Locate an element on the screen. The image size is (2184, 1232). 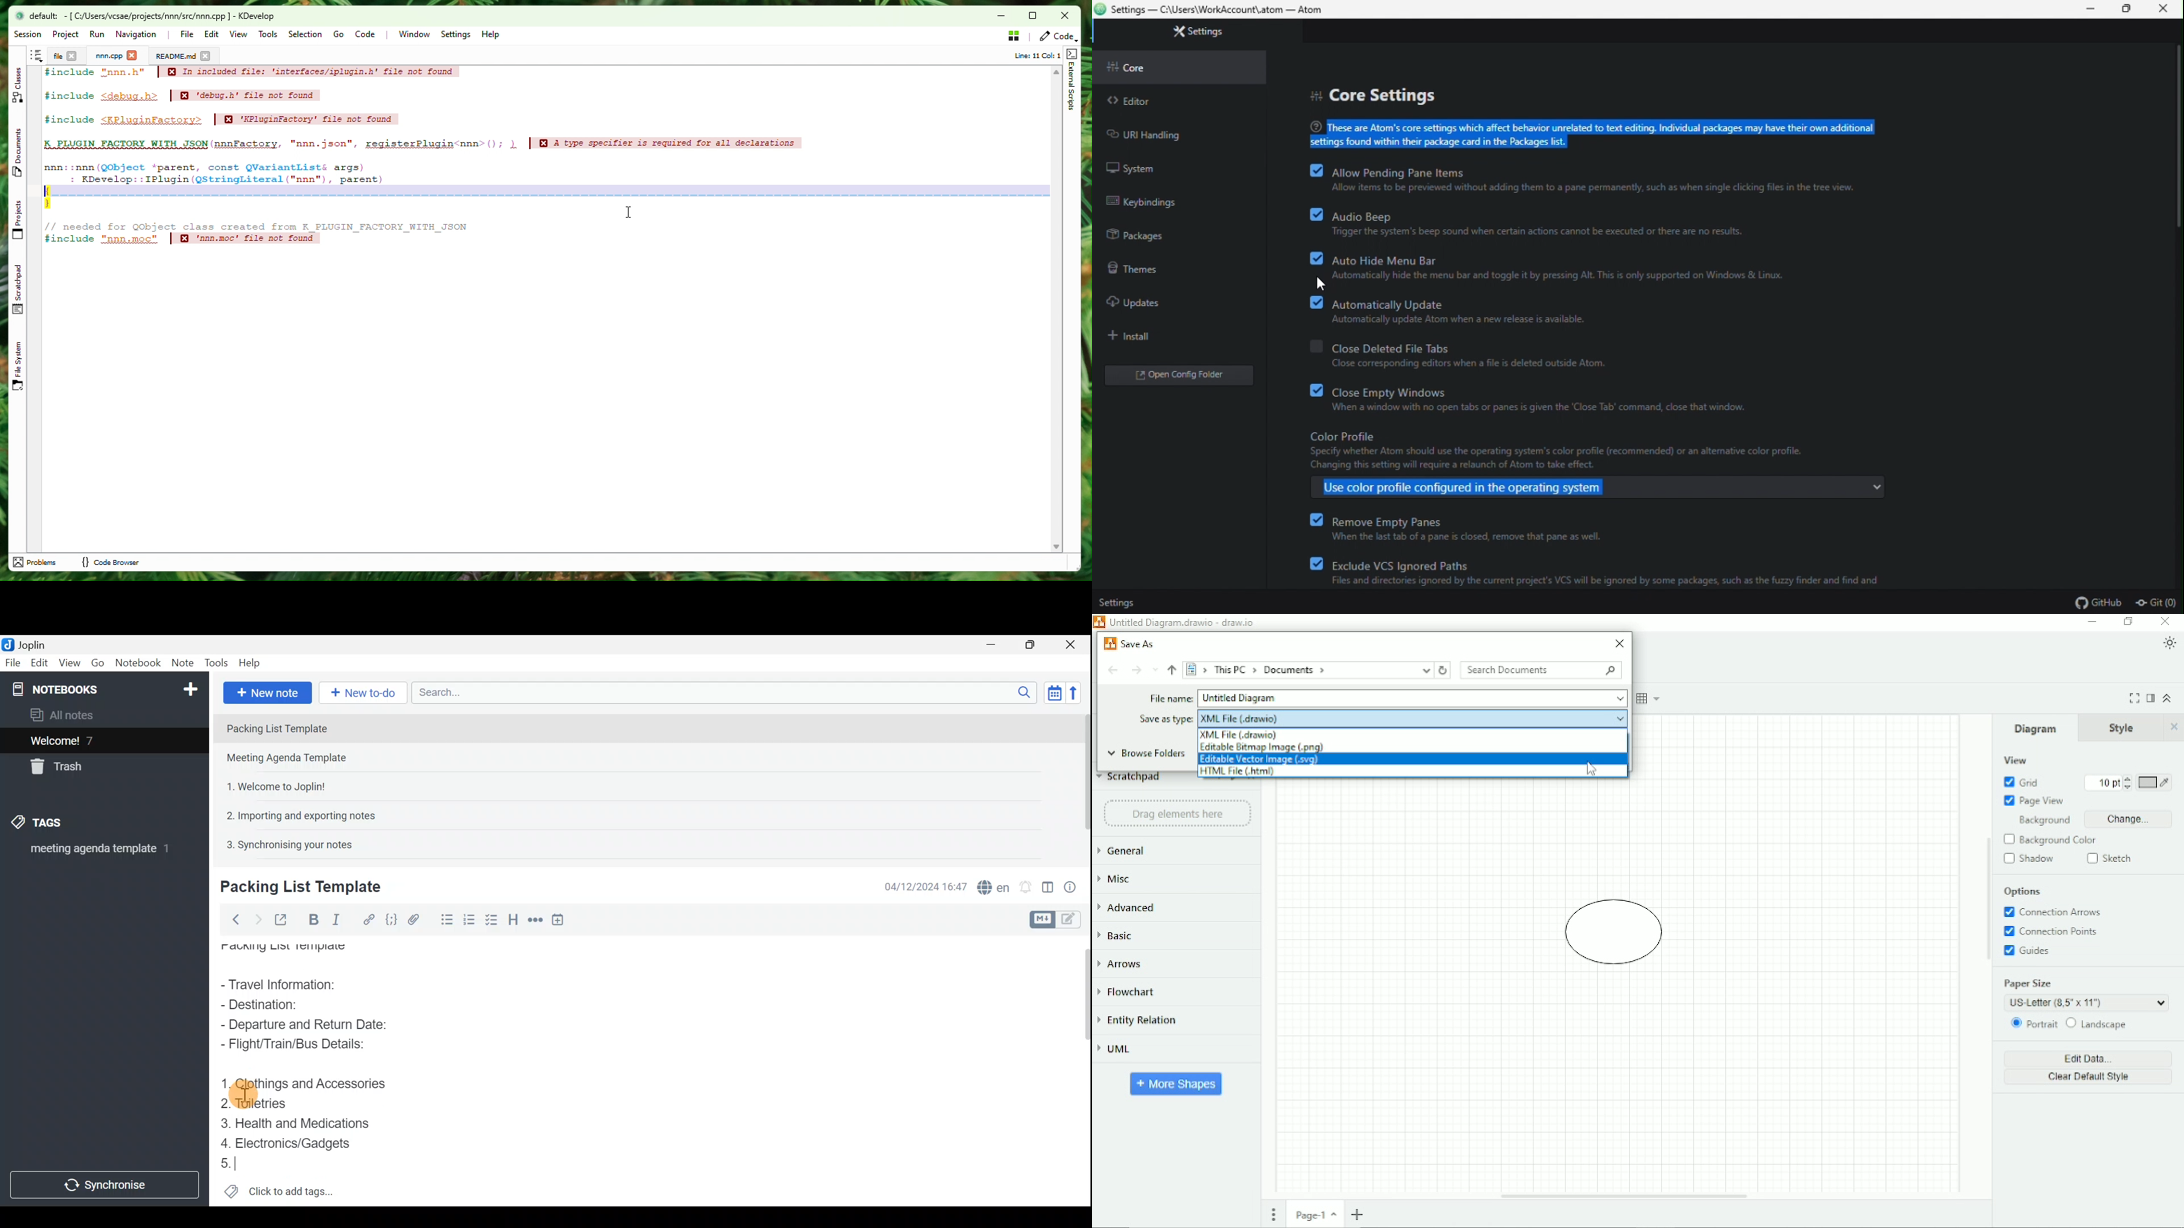
Note 5 is located at coordinates (285, 843).